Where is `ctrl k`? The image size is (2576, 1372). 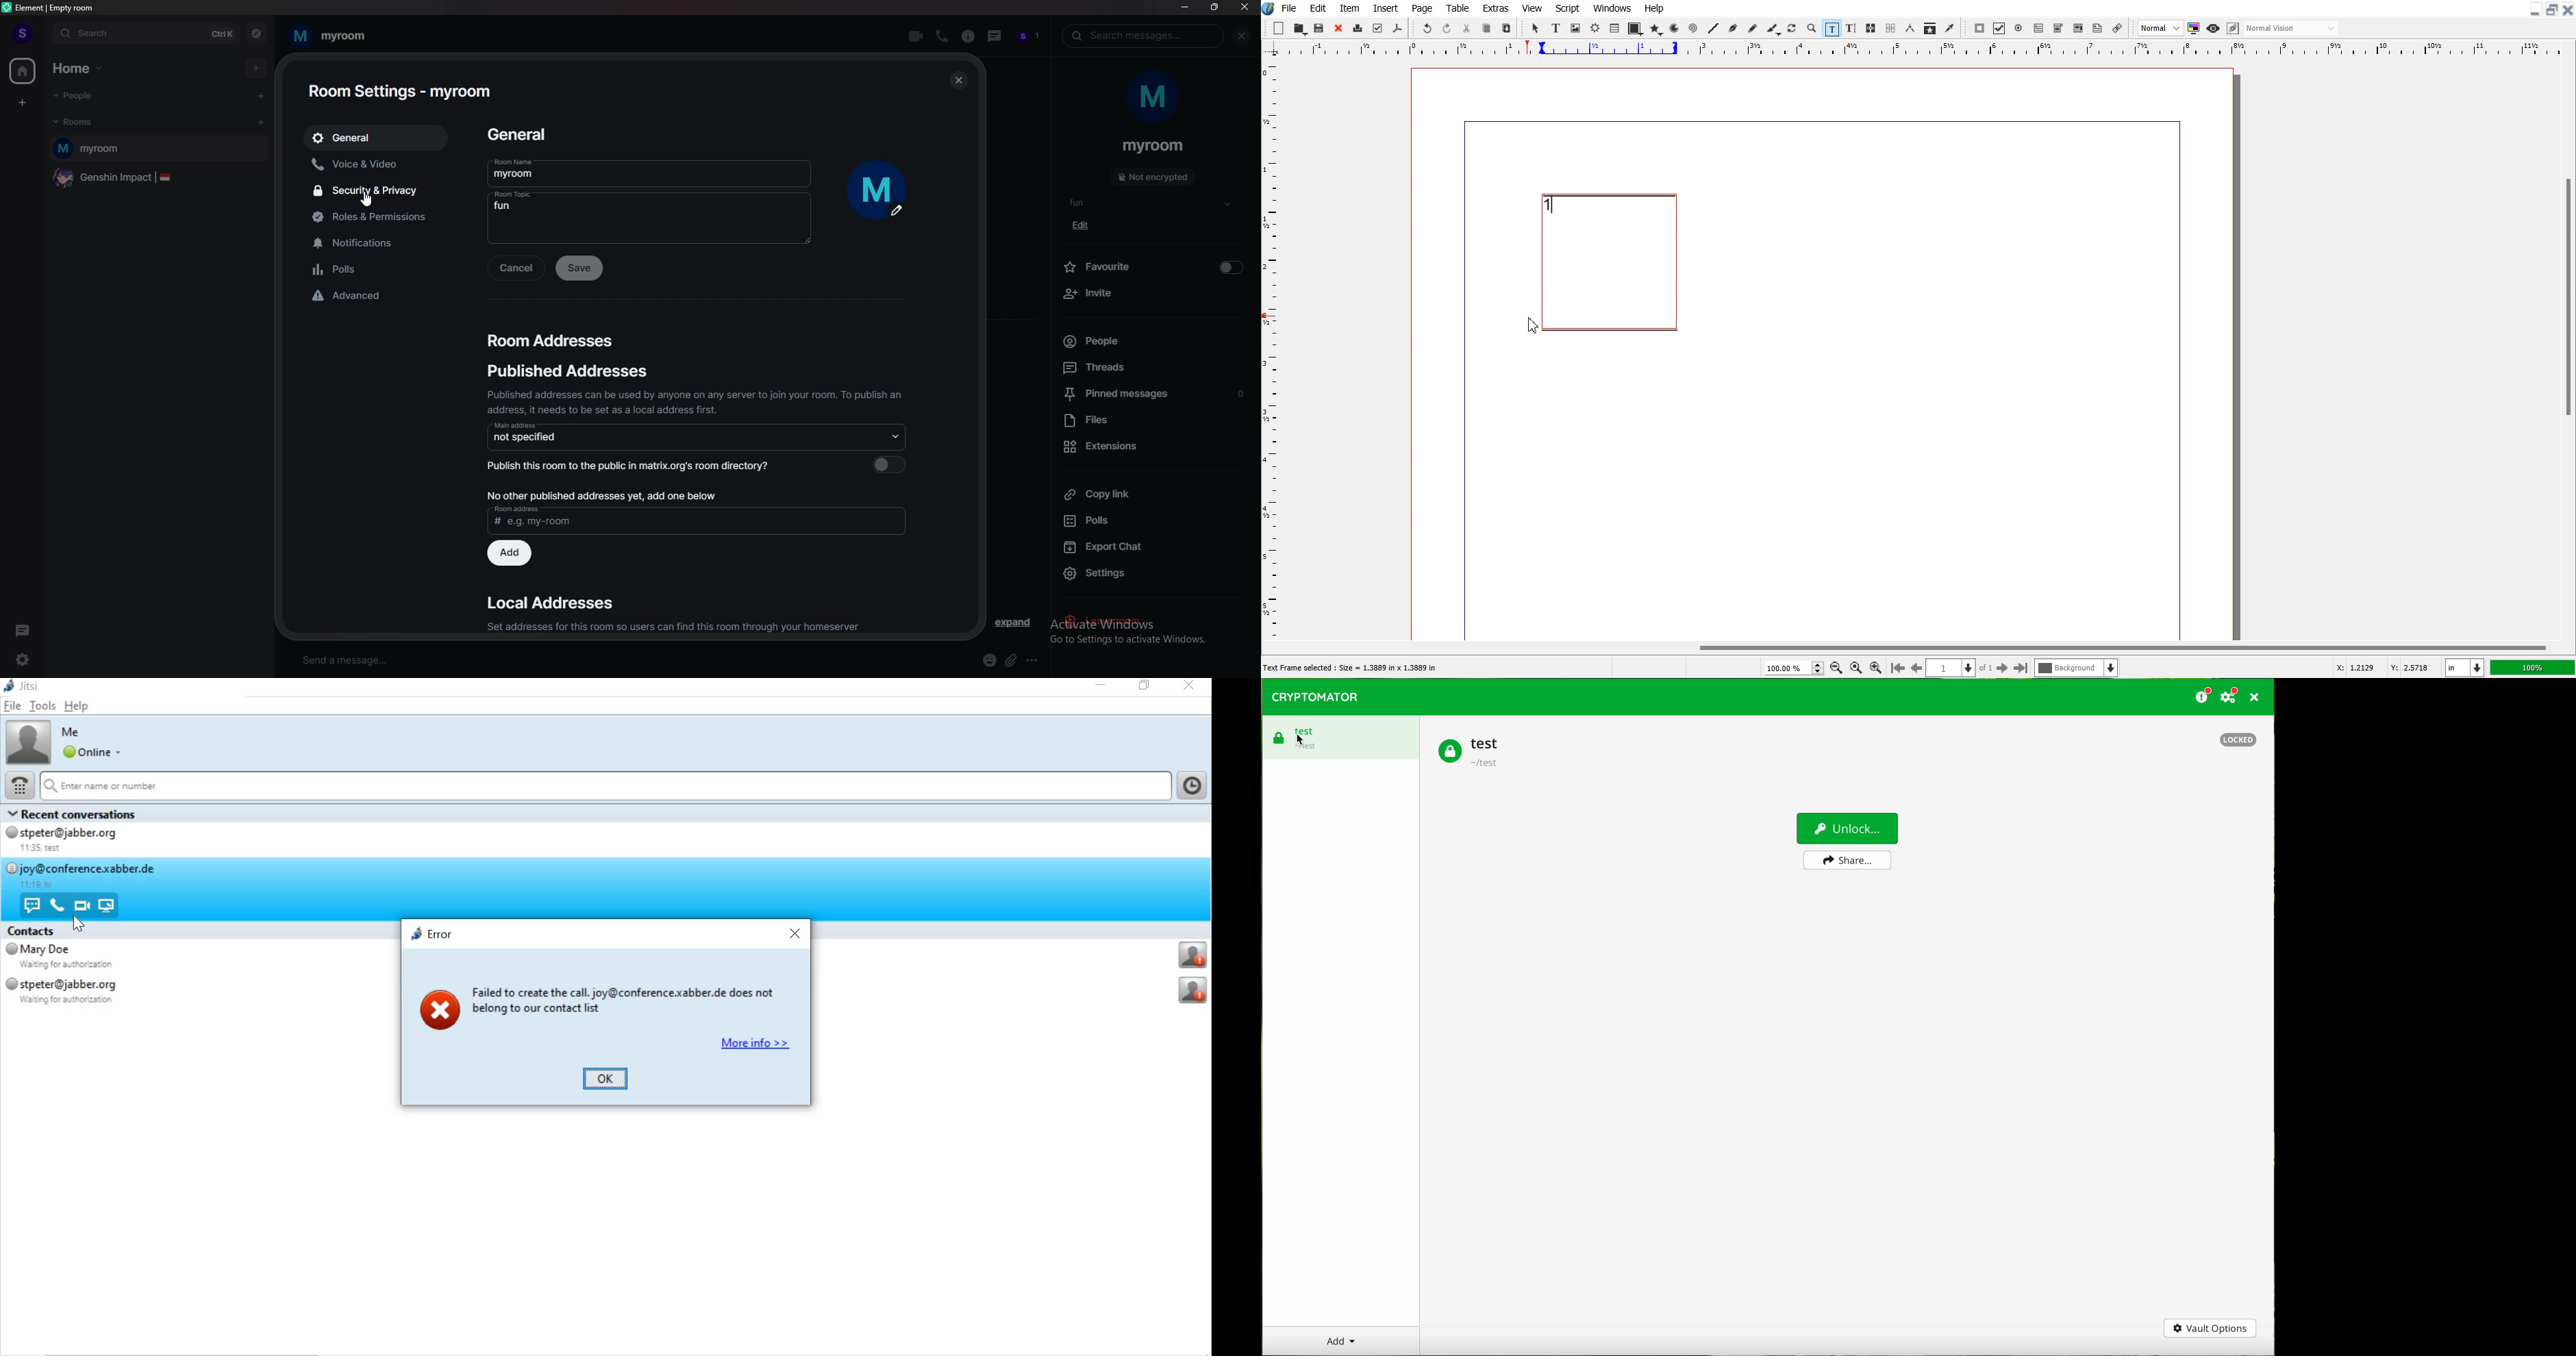 ctrl k is located at coordinates (217, 34).